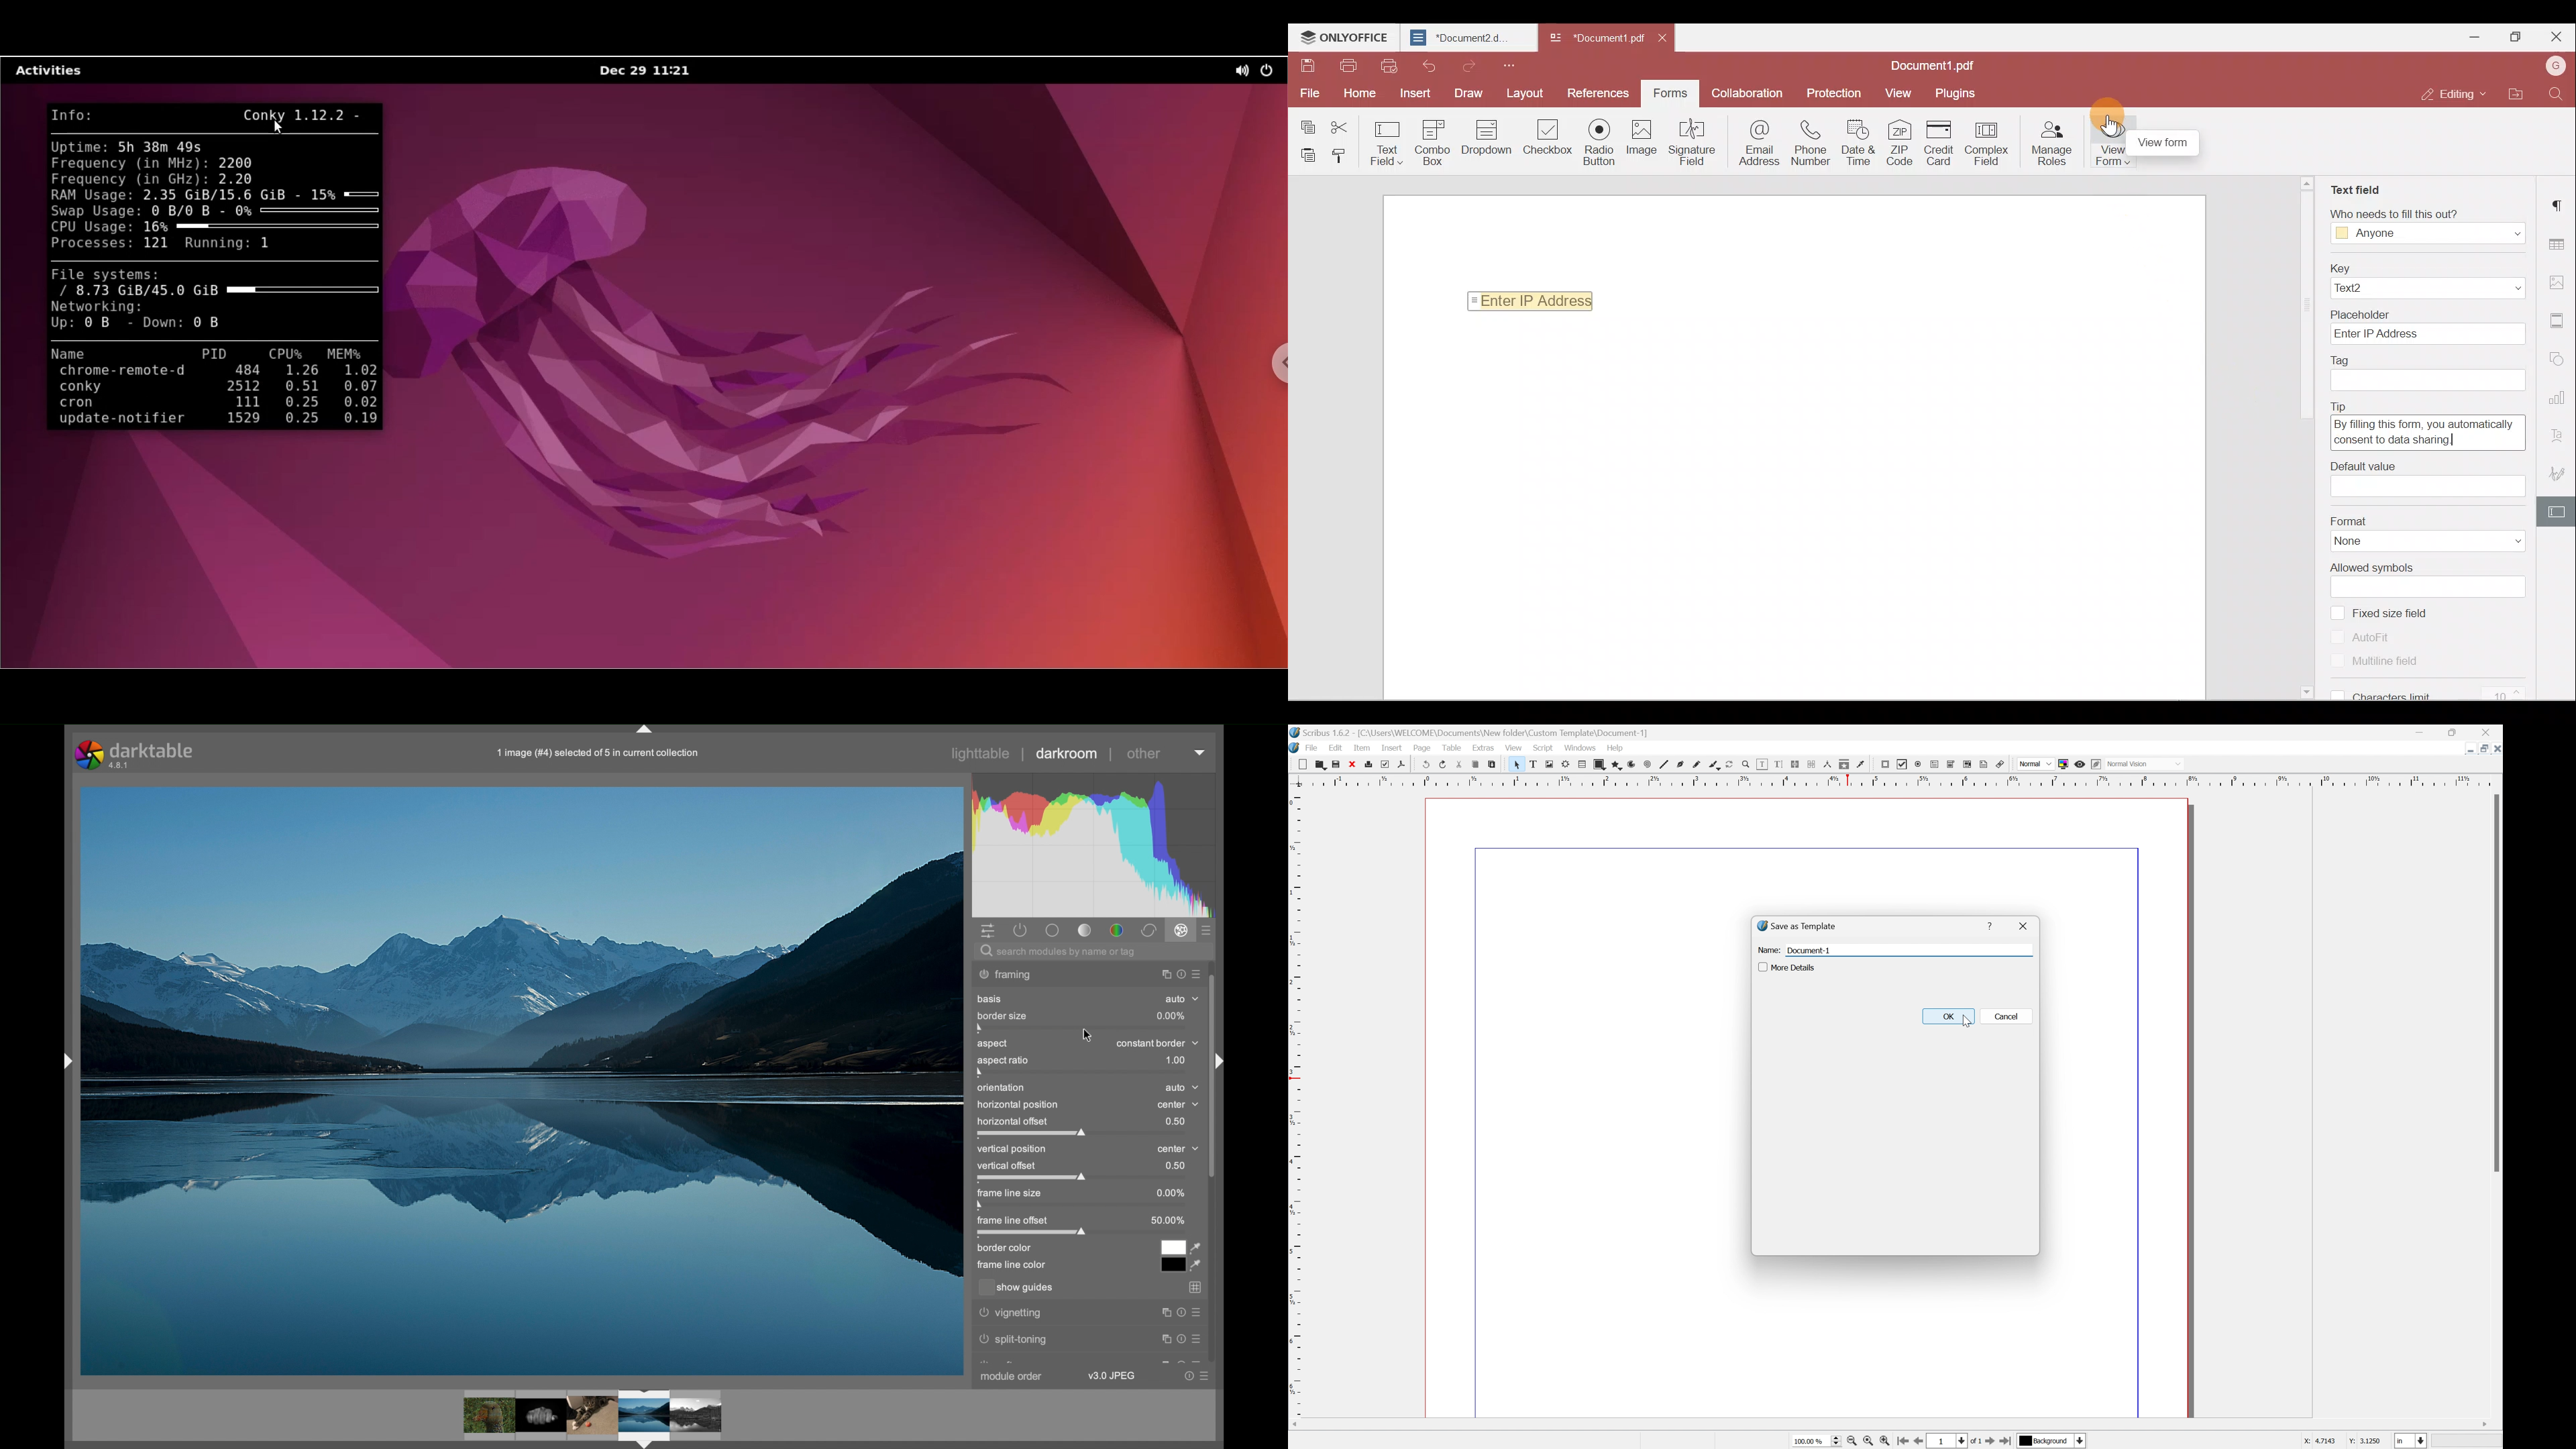 This screenshot has height=1456, width=2576. What do you see at coordinates (116, 421) in the screenshot?
I see `update-notifier` at bounding box center [116, 421].